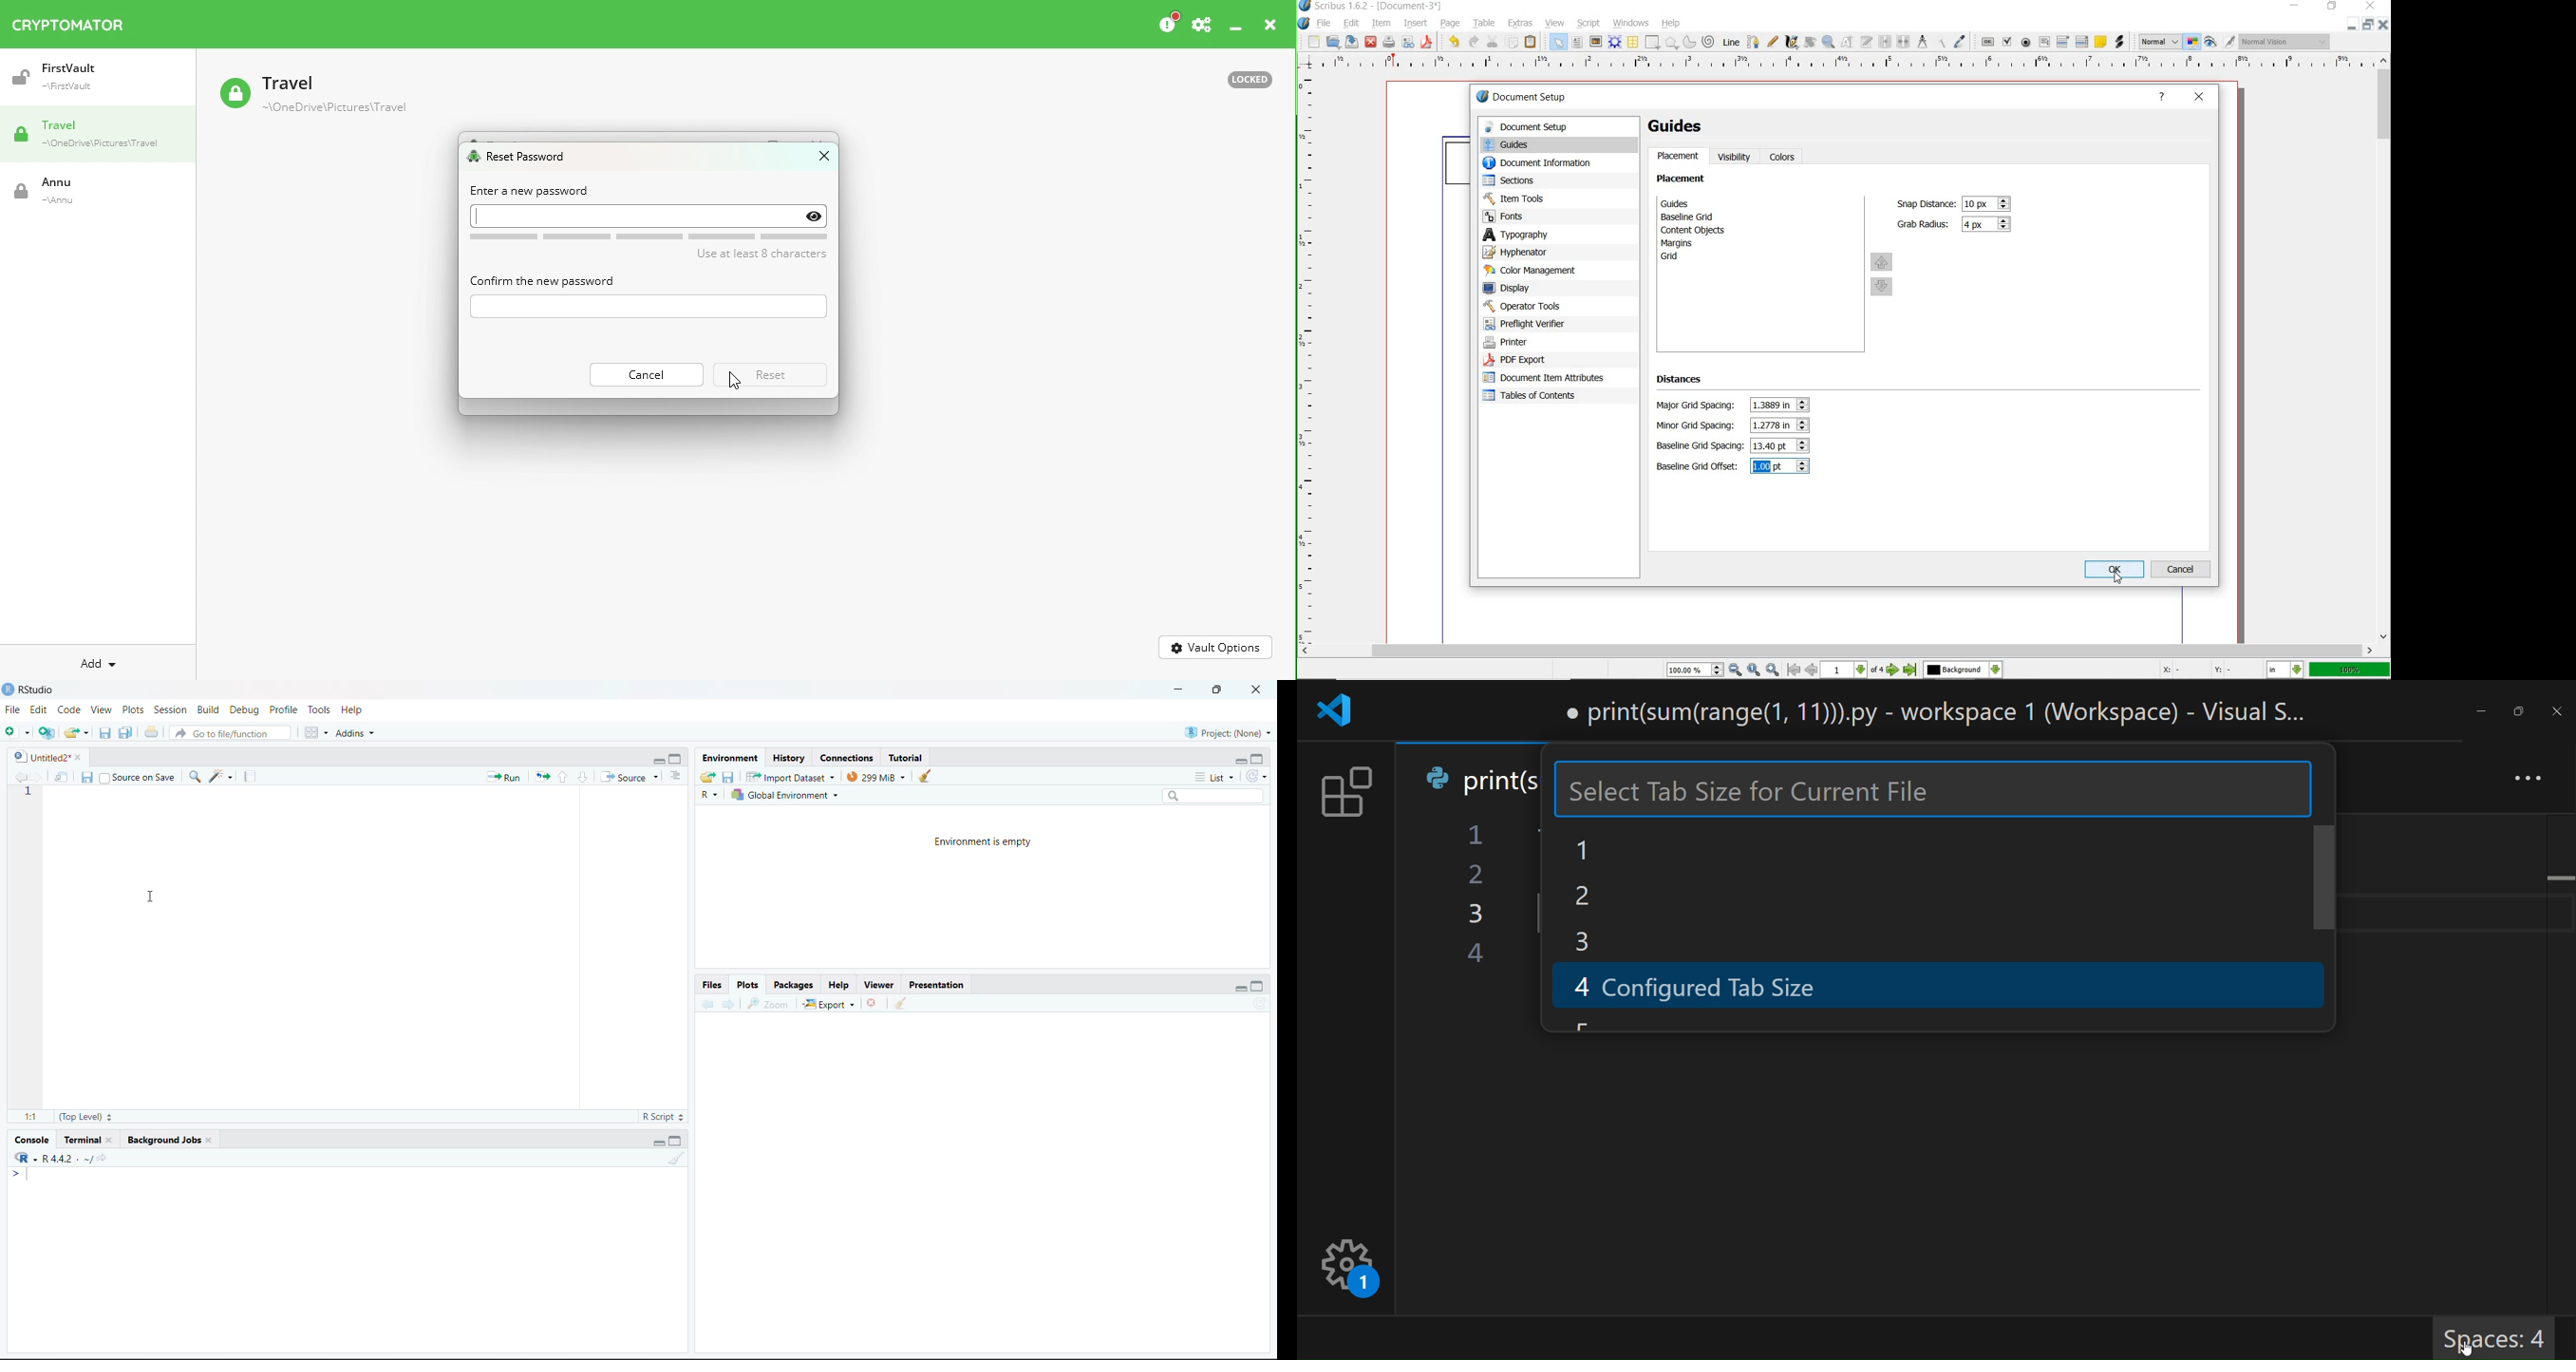  Describe the element at coordinates (730, 1003) in the screenshot. I see `Next plot` at that location.